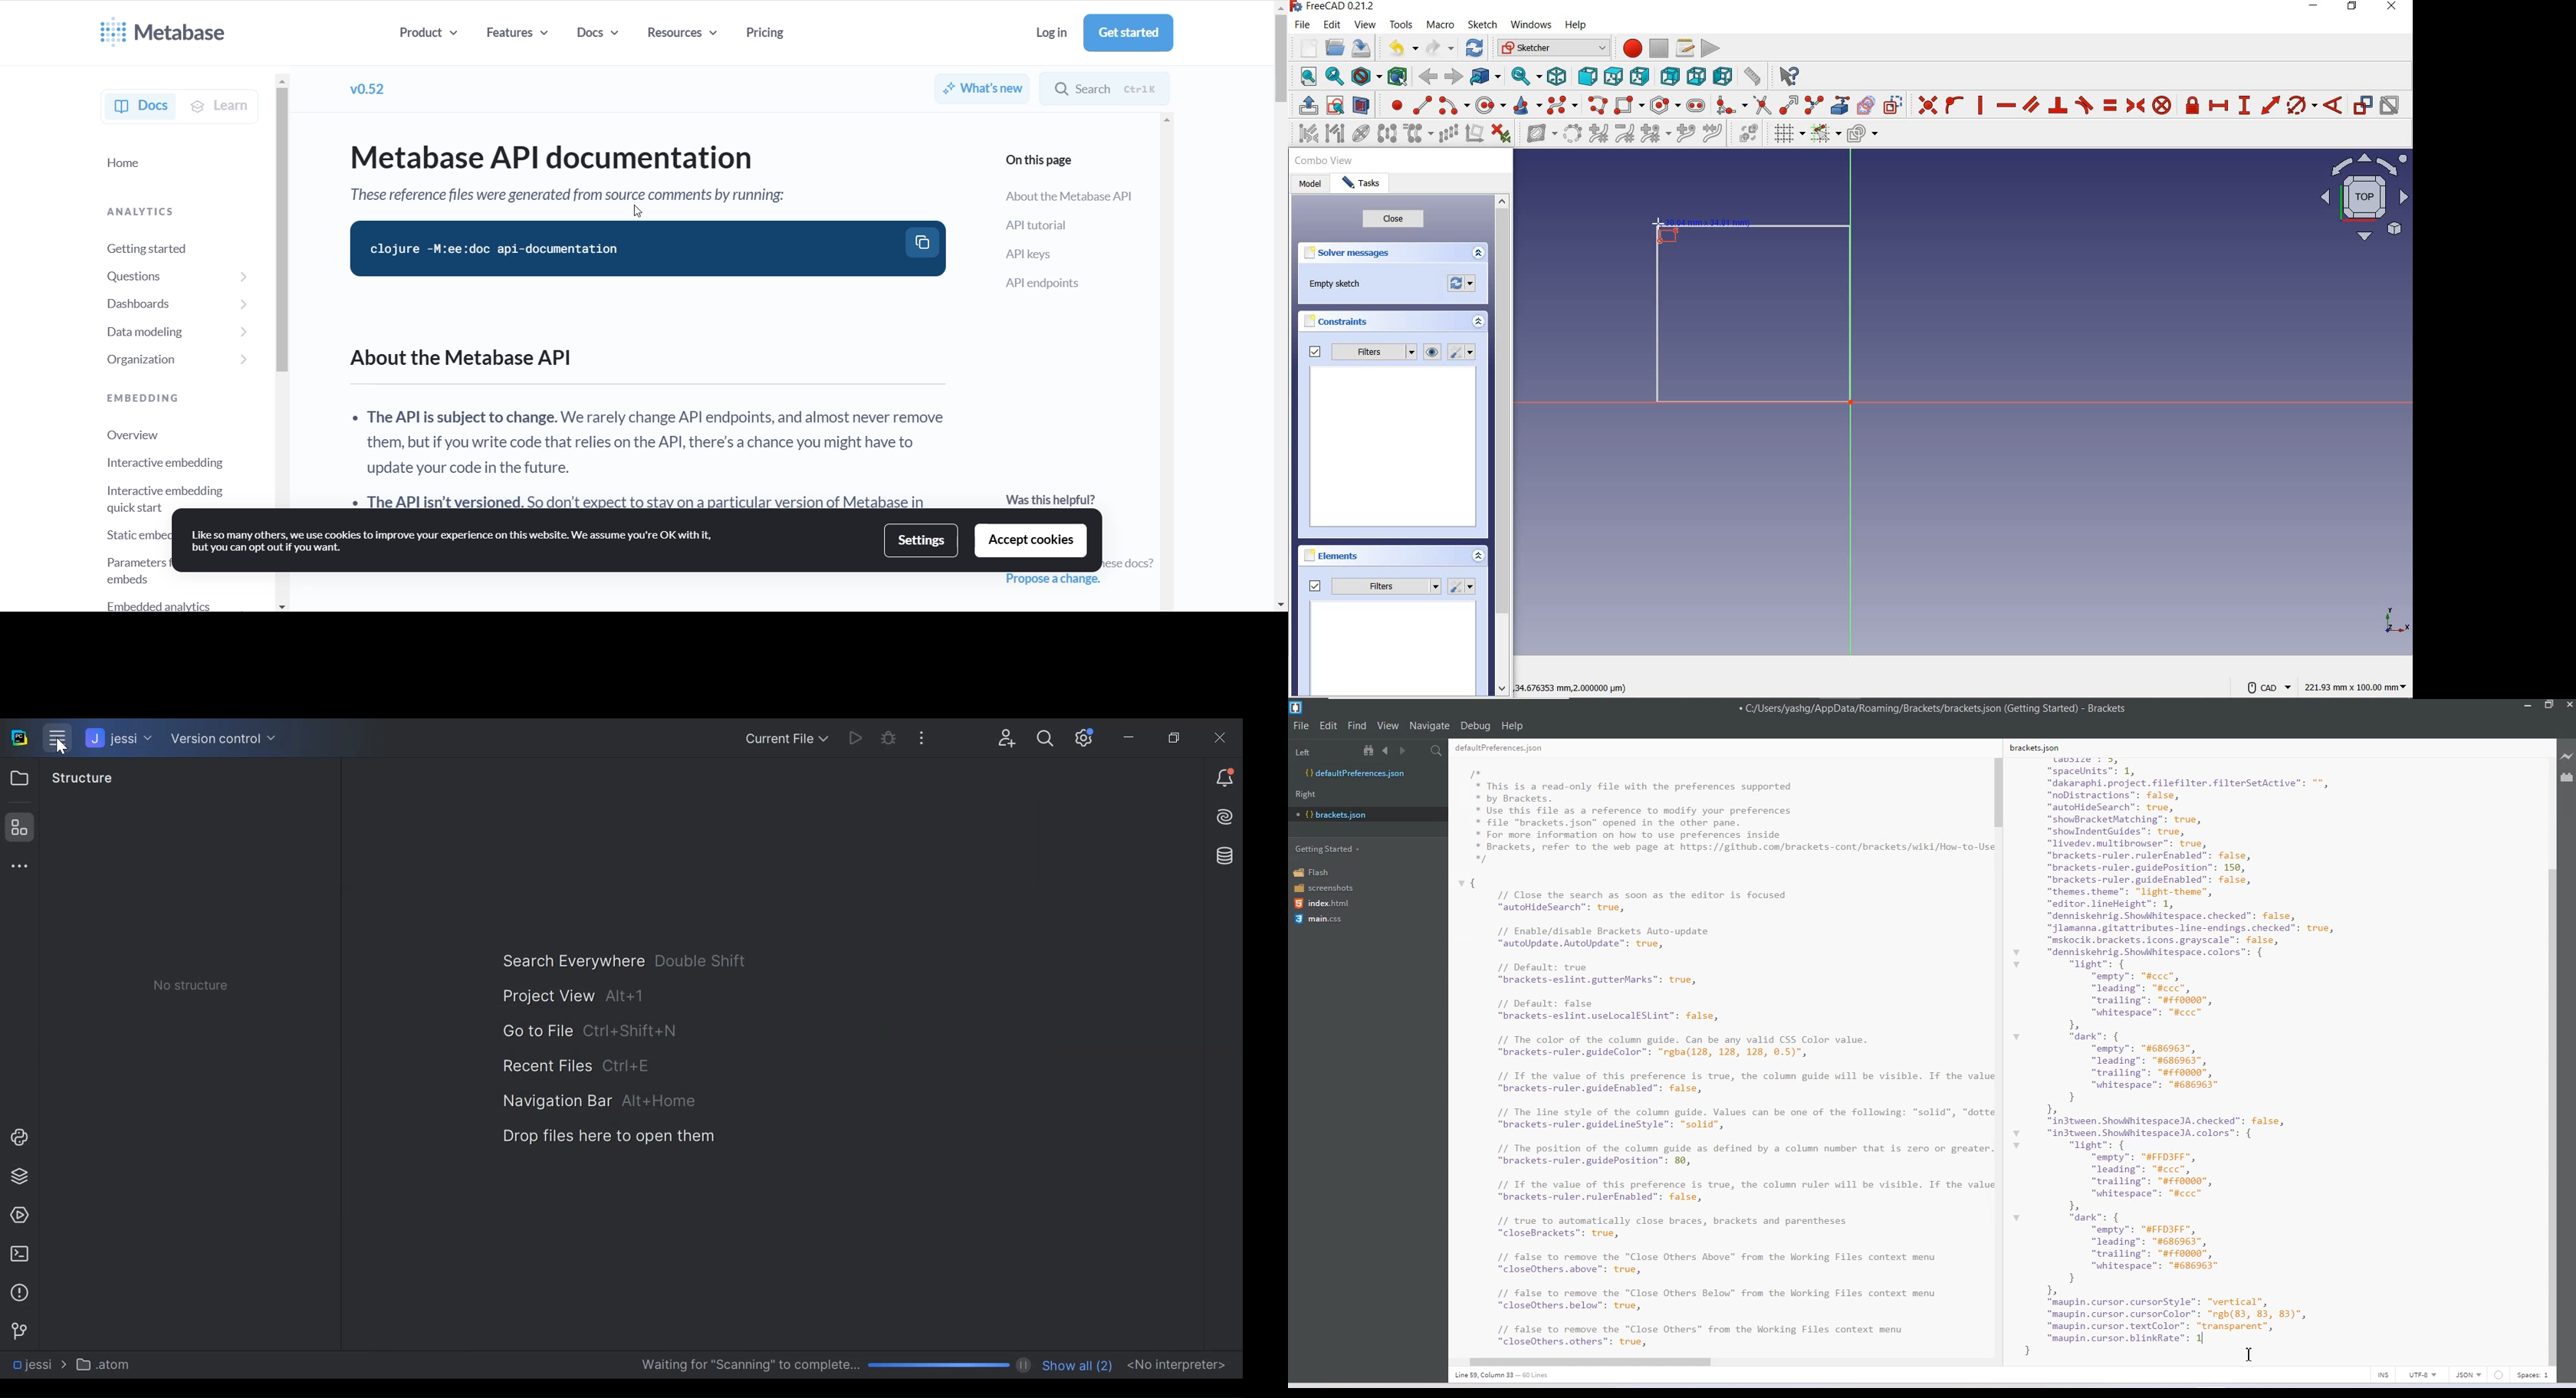  I want to click on fit selection, so click(1334, 77).